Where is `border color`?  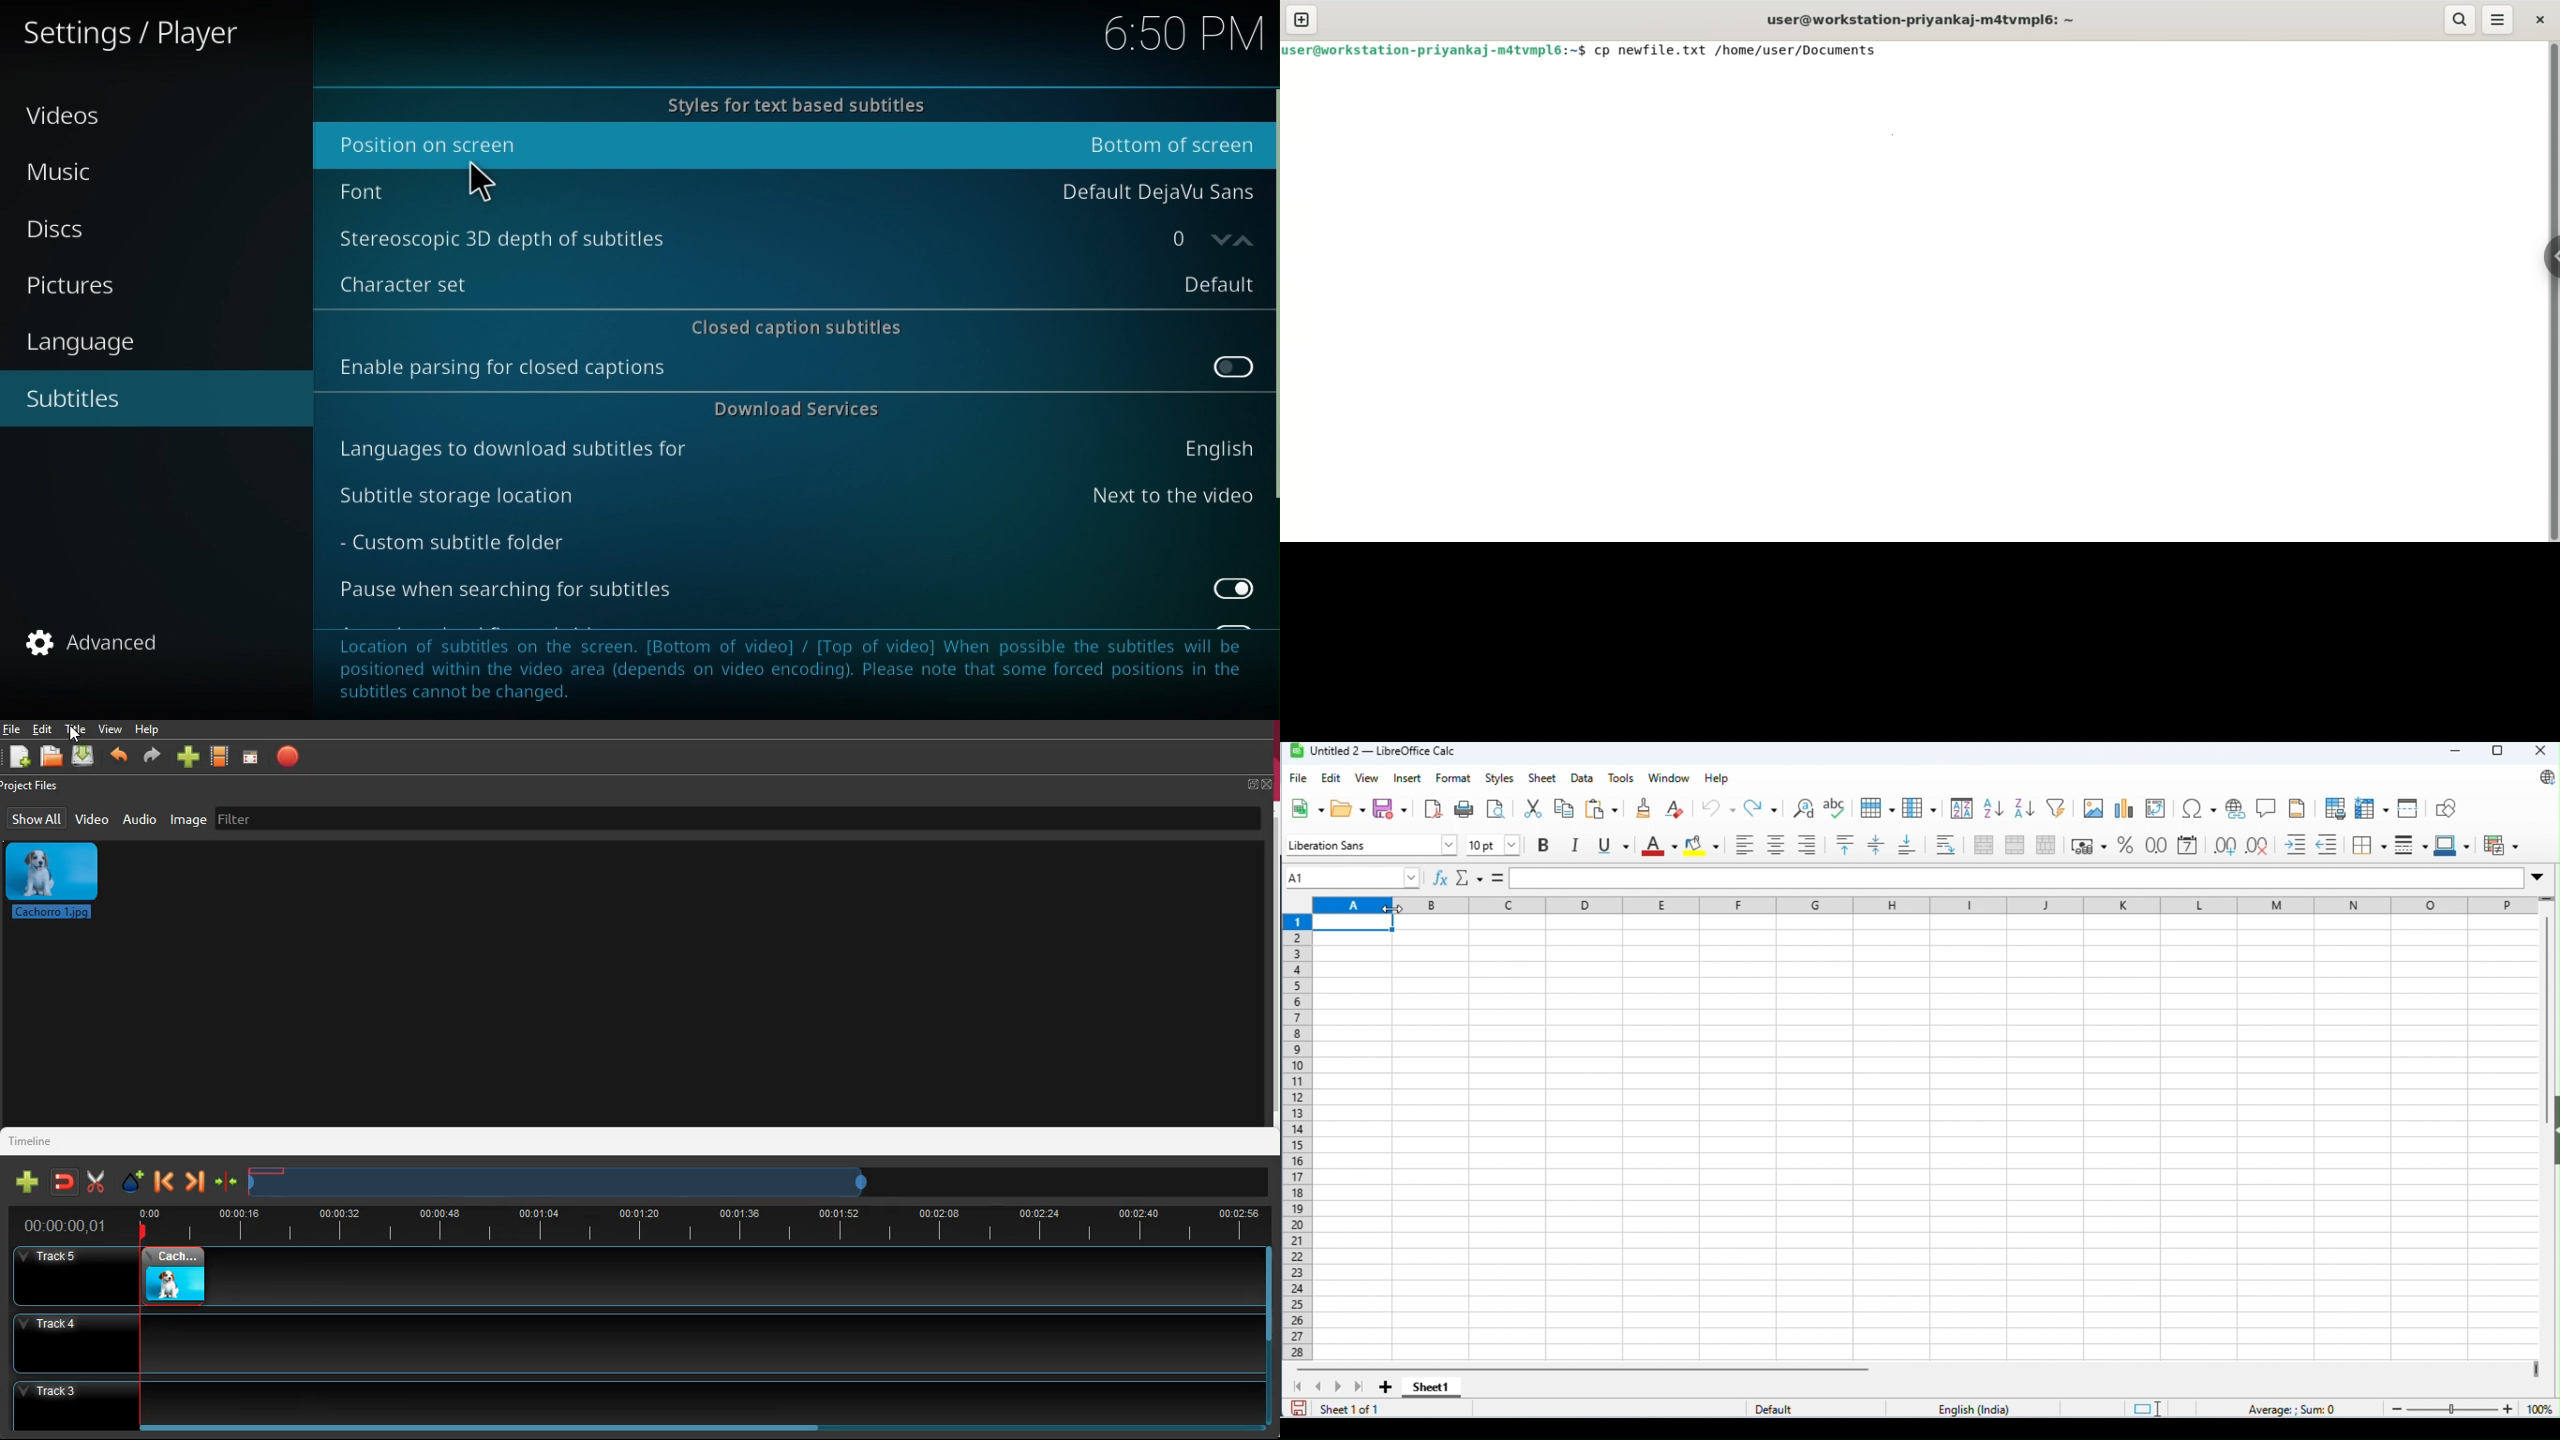 border color is located at coordinates (2452, 843).